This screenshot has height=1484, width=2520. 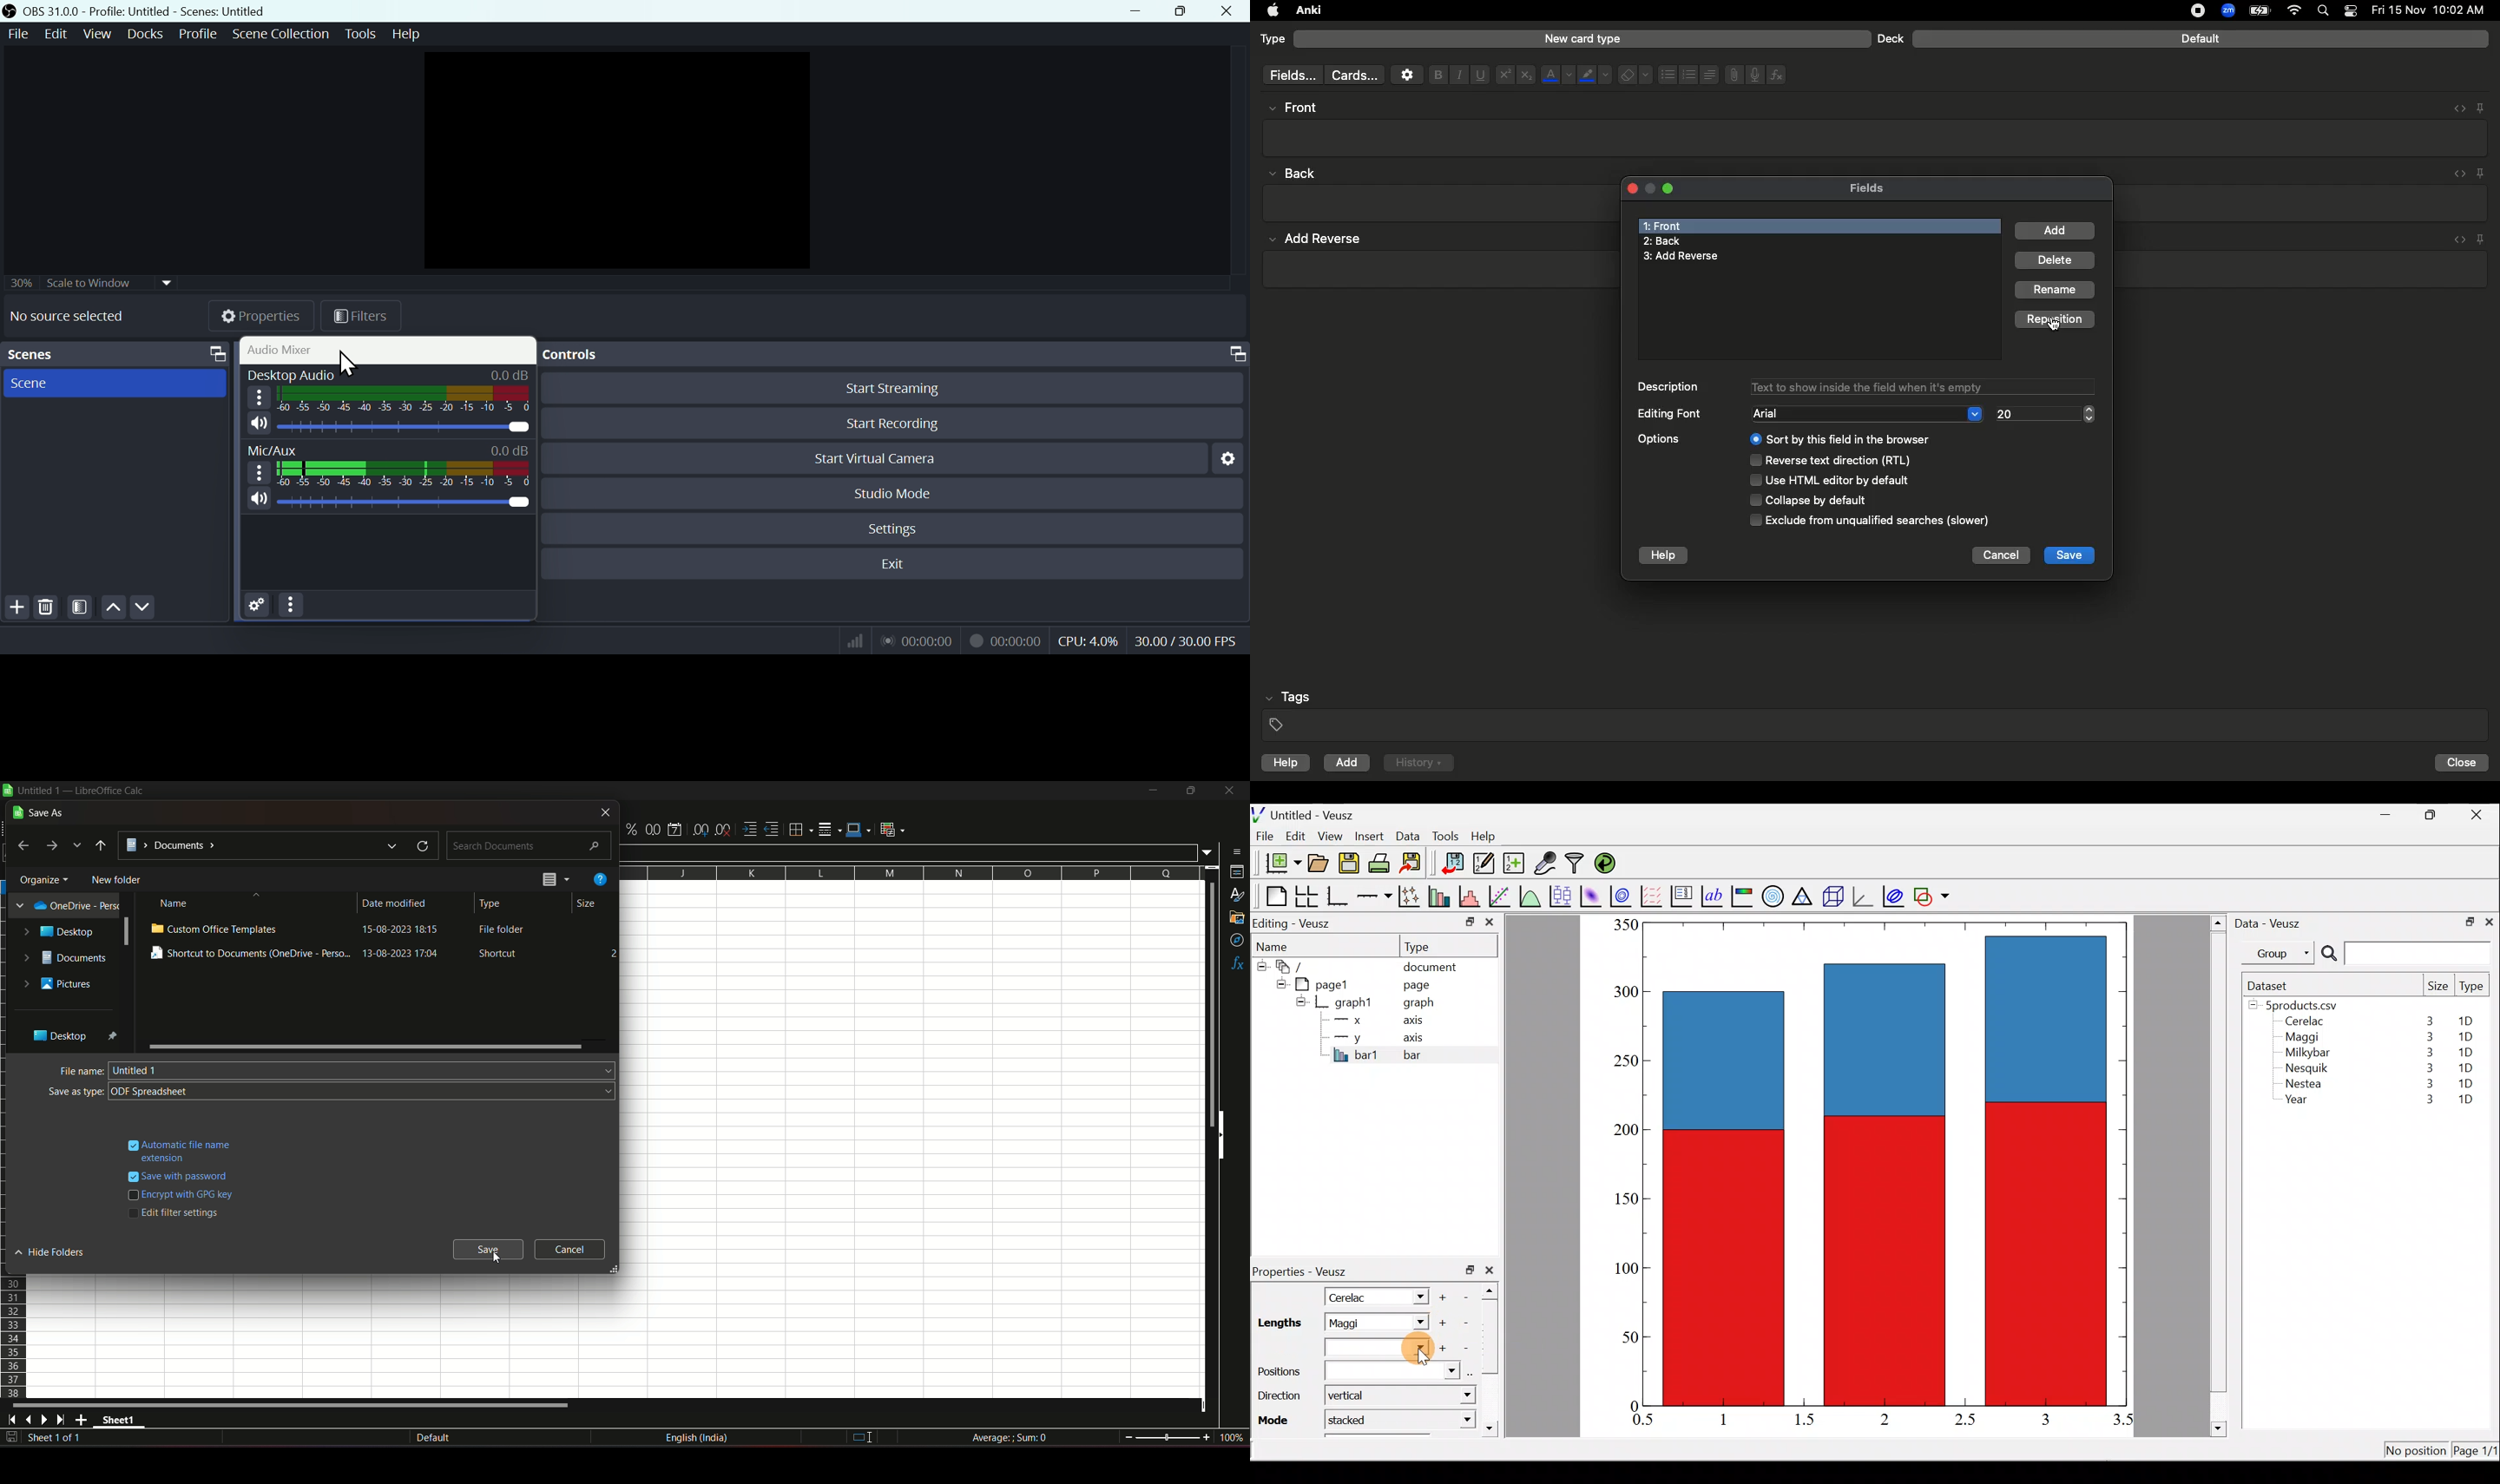 I want to click on More options, so click(x=258, y=396).